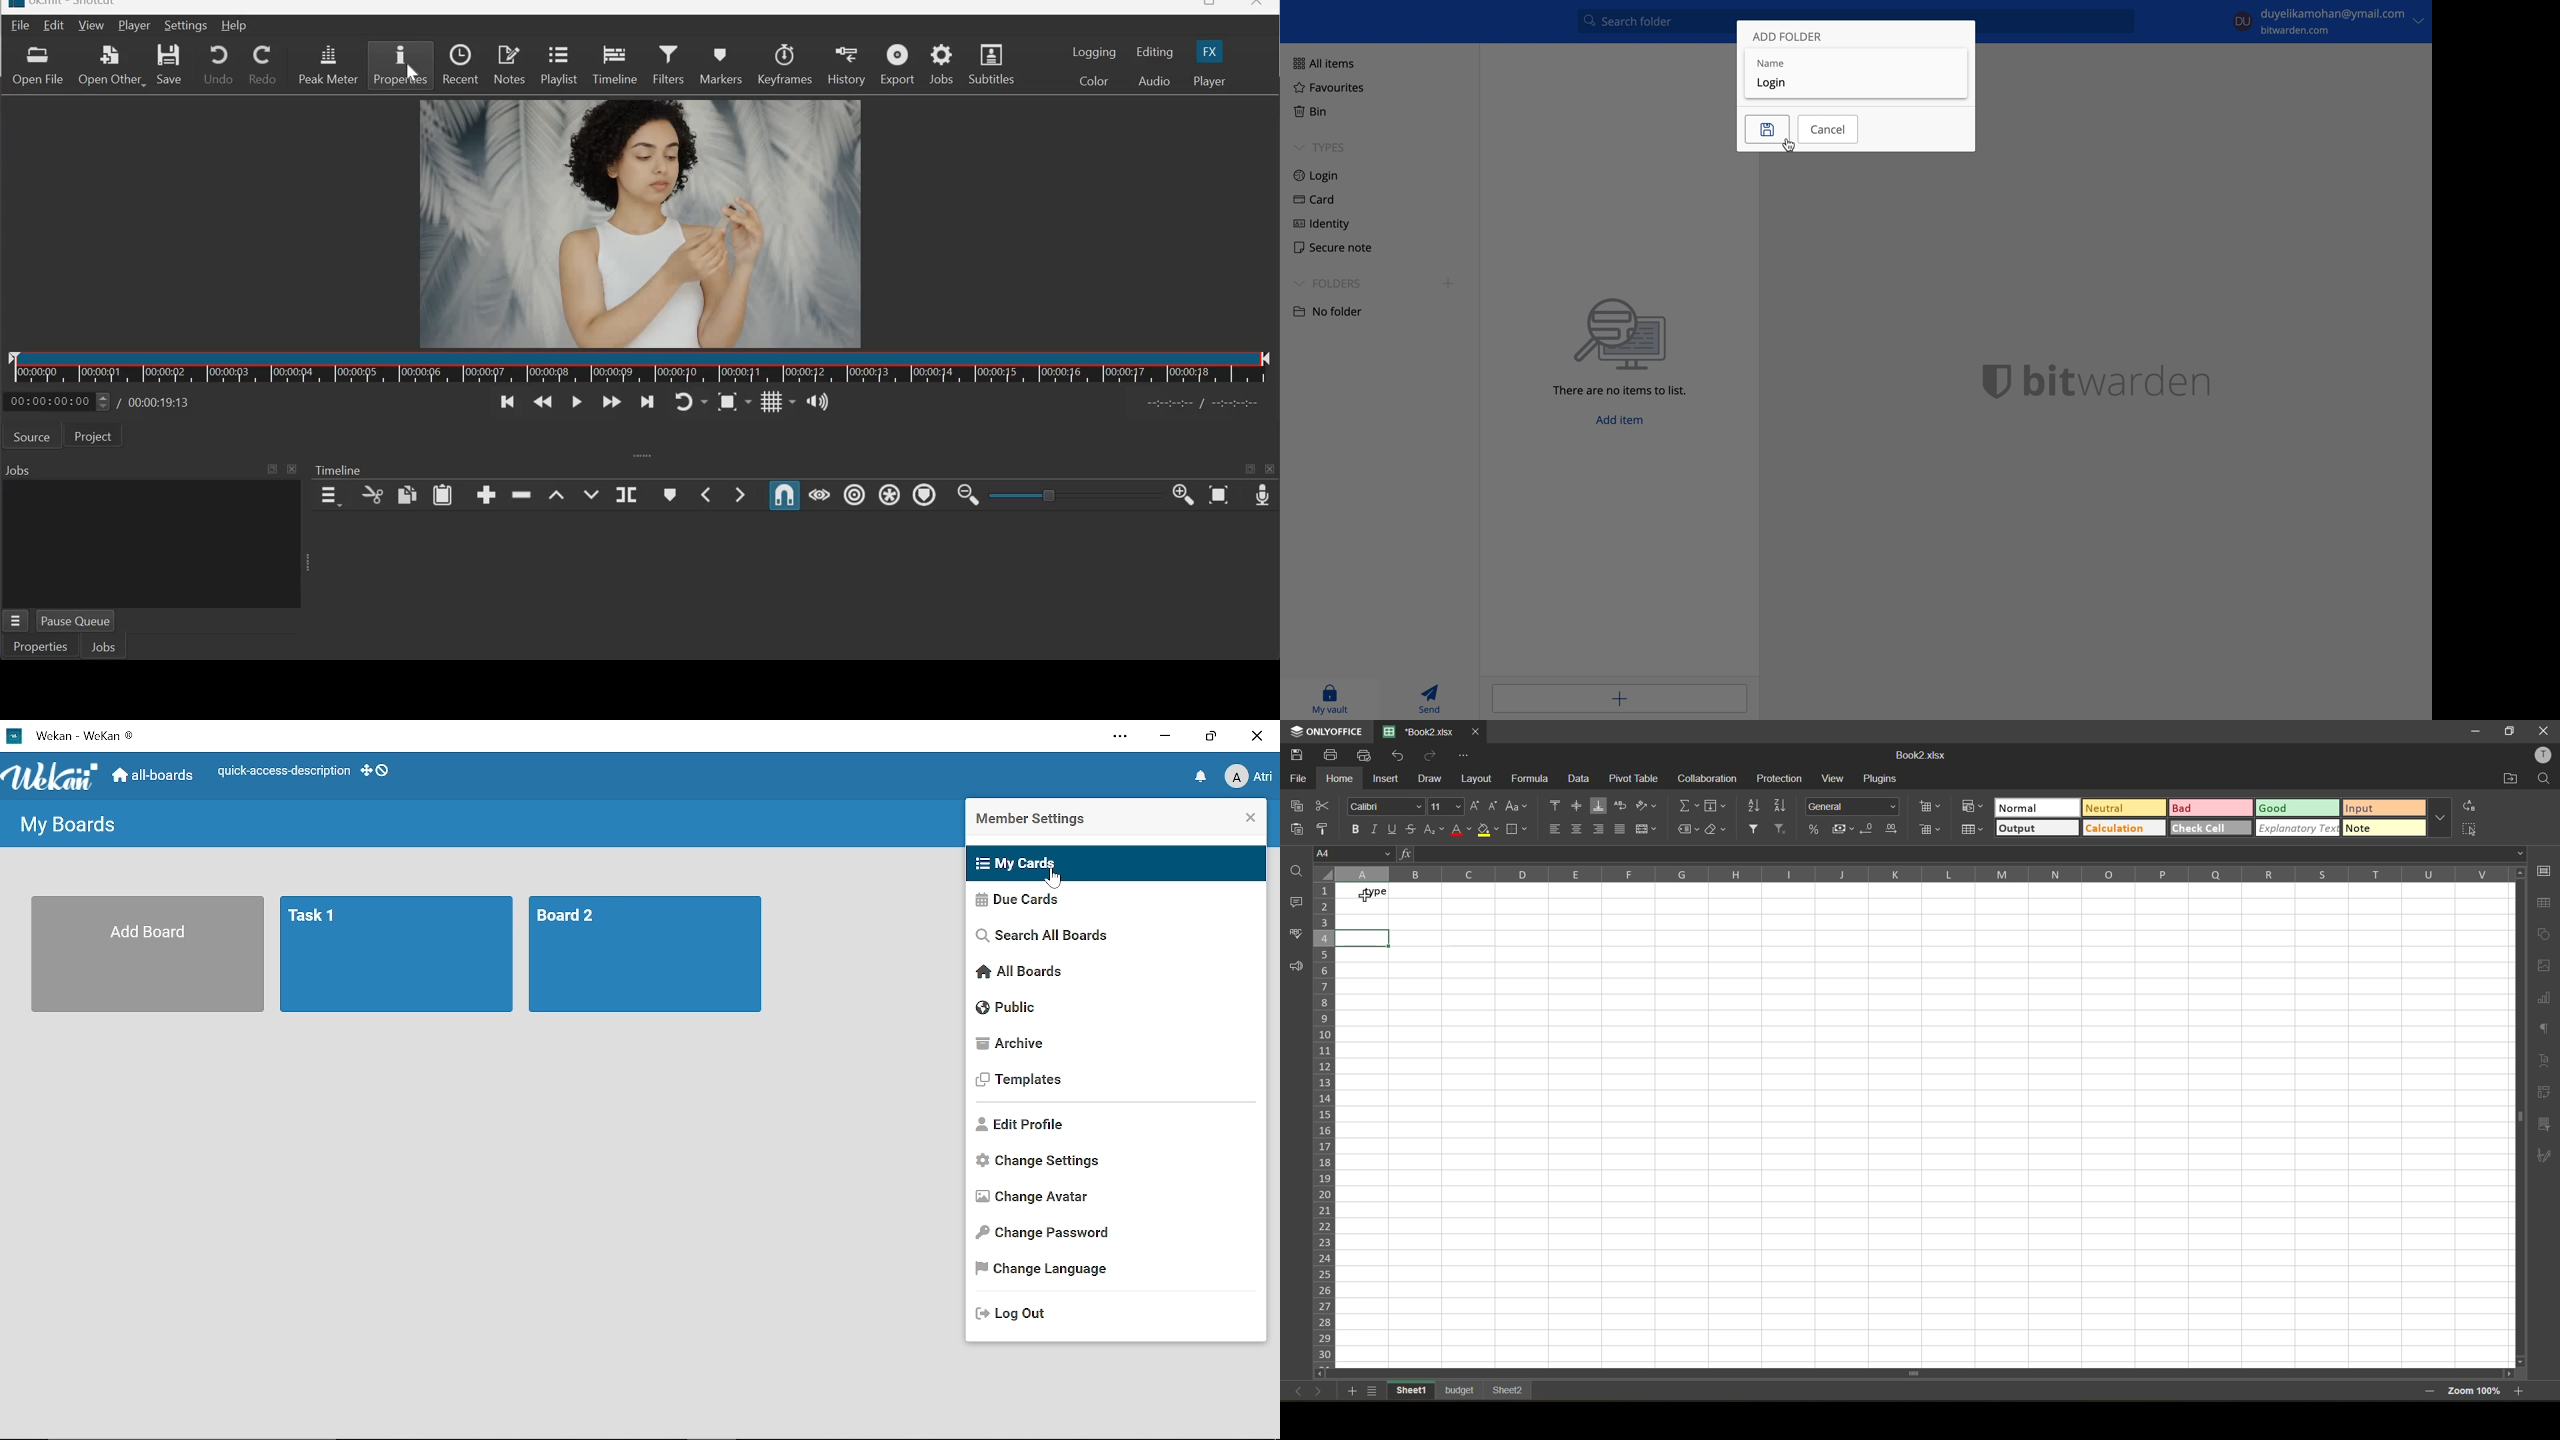  Describe the element at coordinates (1271, 469) in the screenshot. I see `close` at that location.